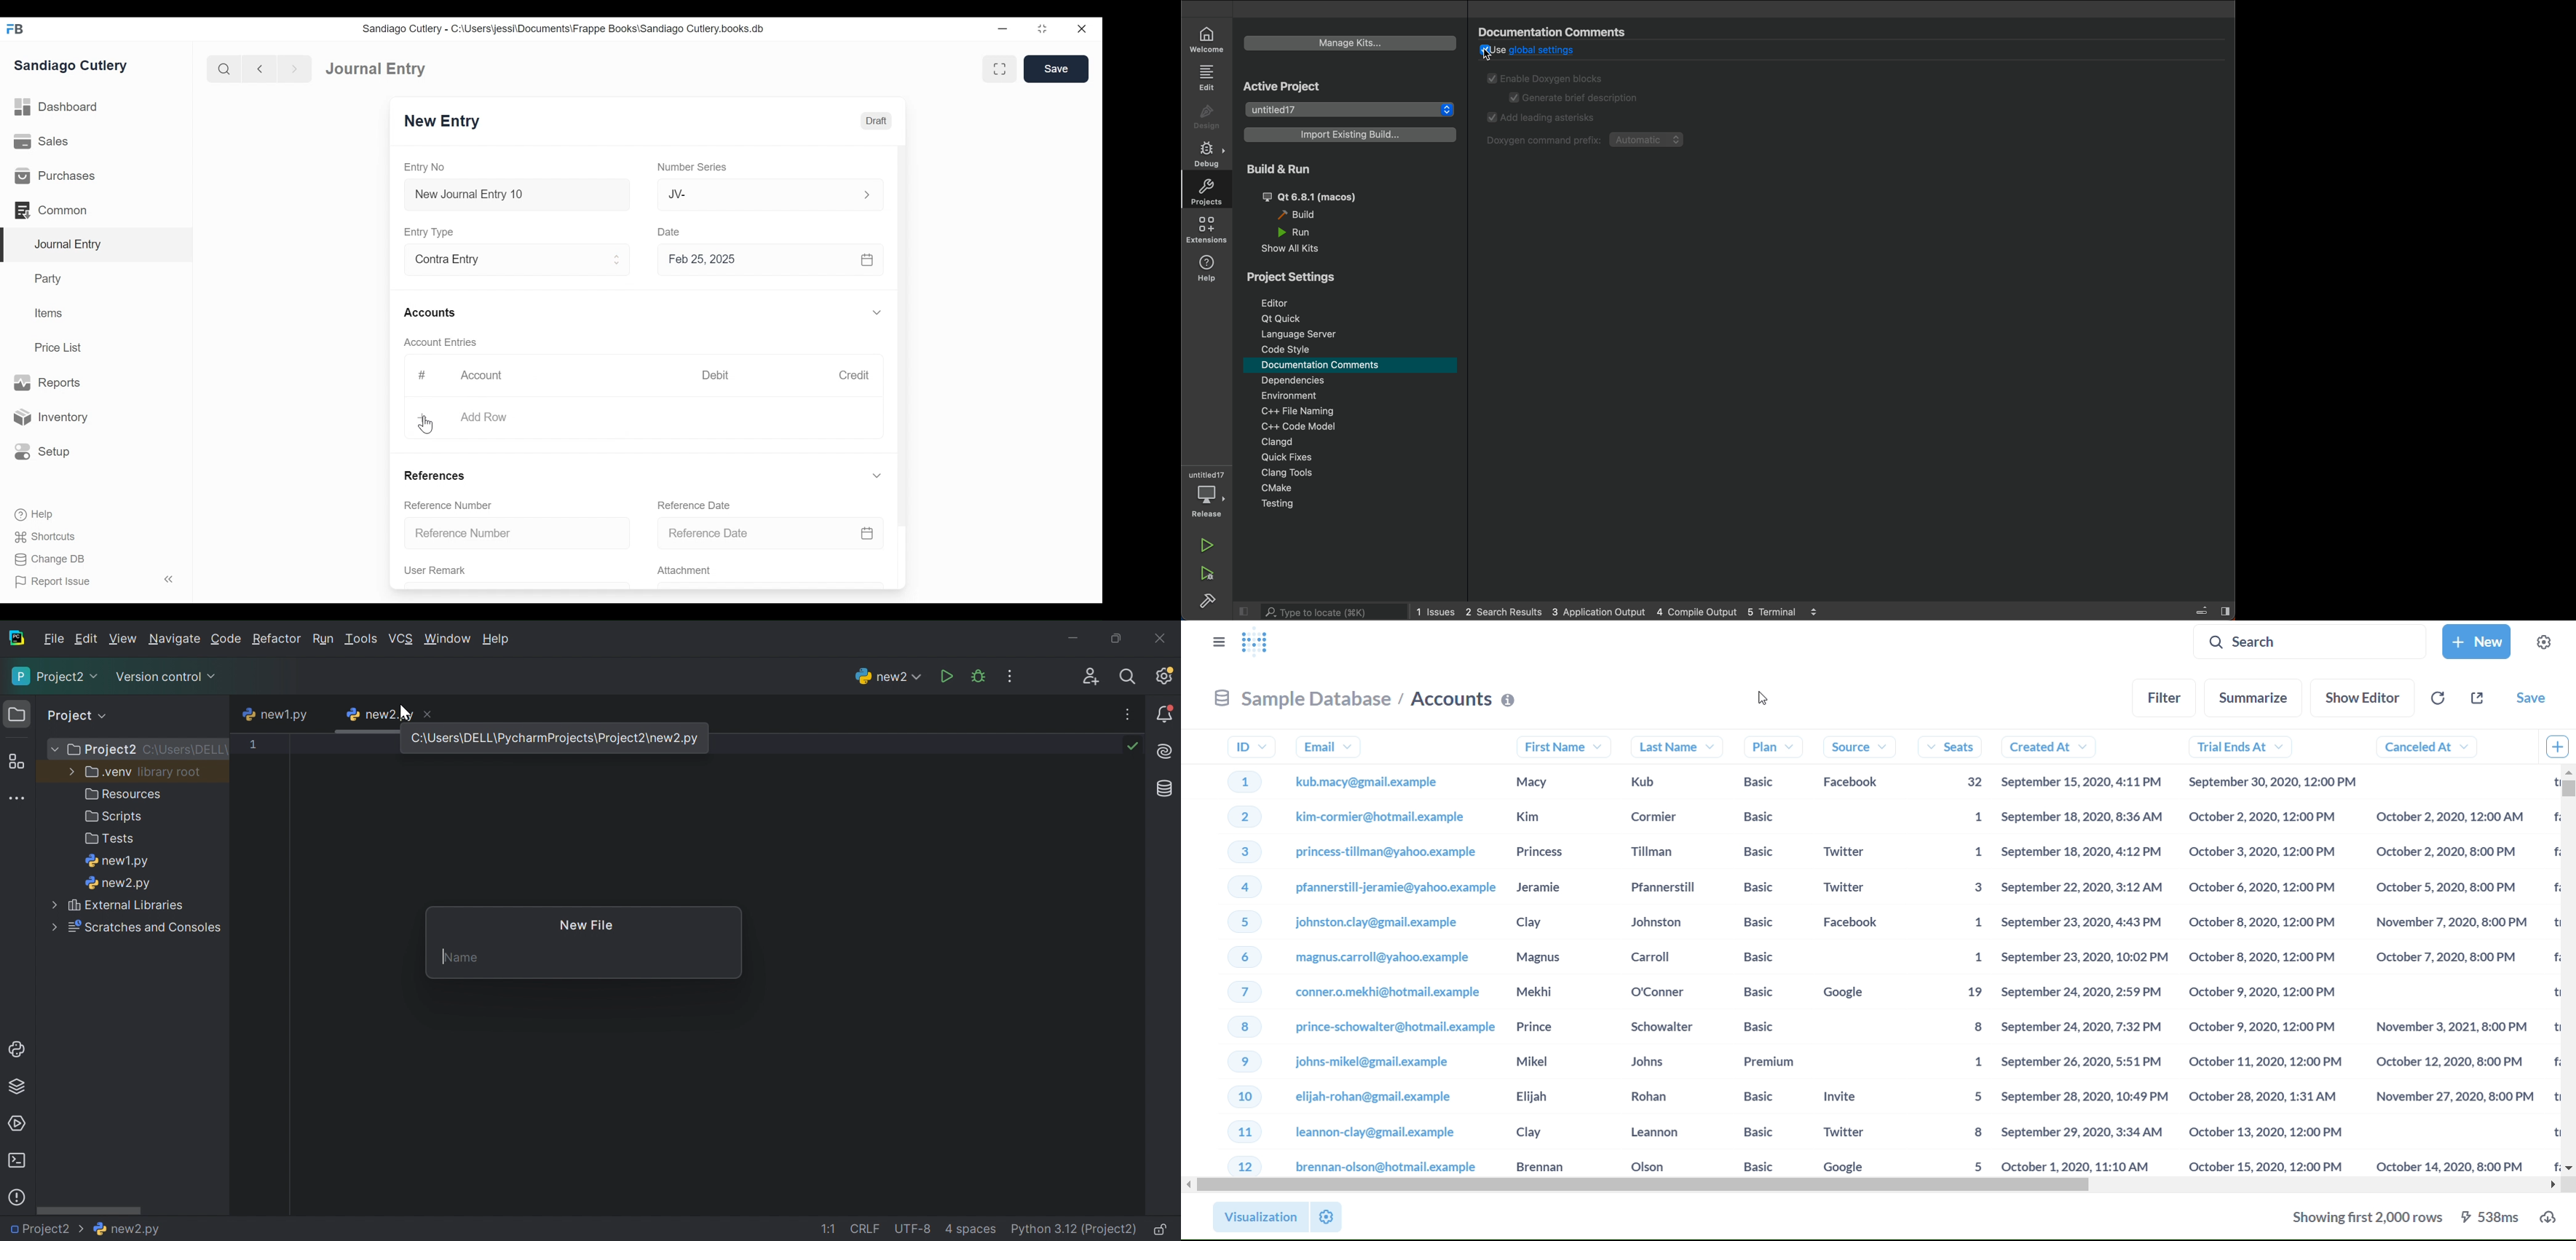 This screenshot has height=1260, width=2576. I want to click on New Journal Entry 10, so click(517, 194).